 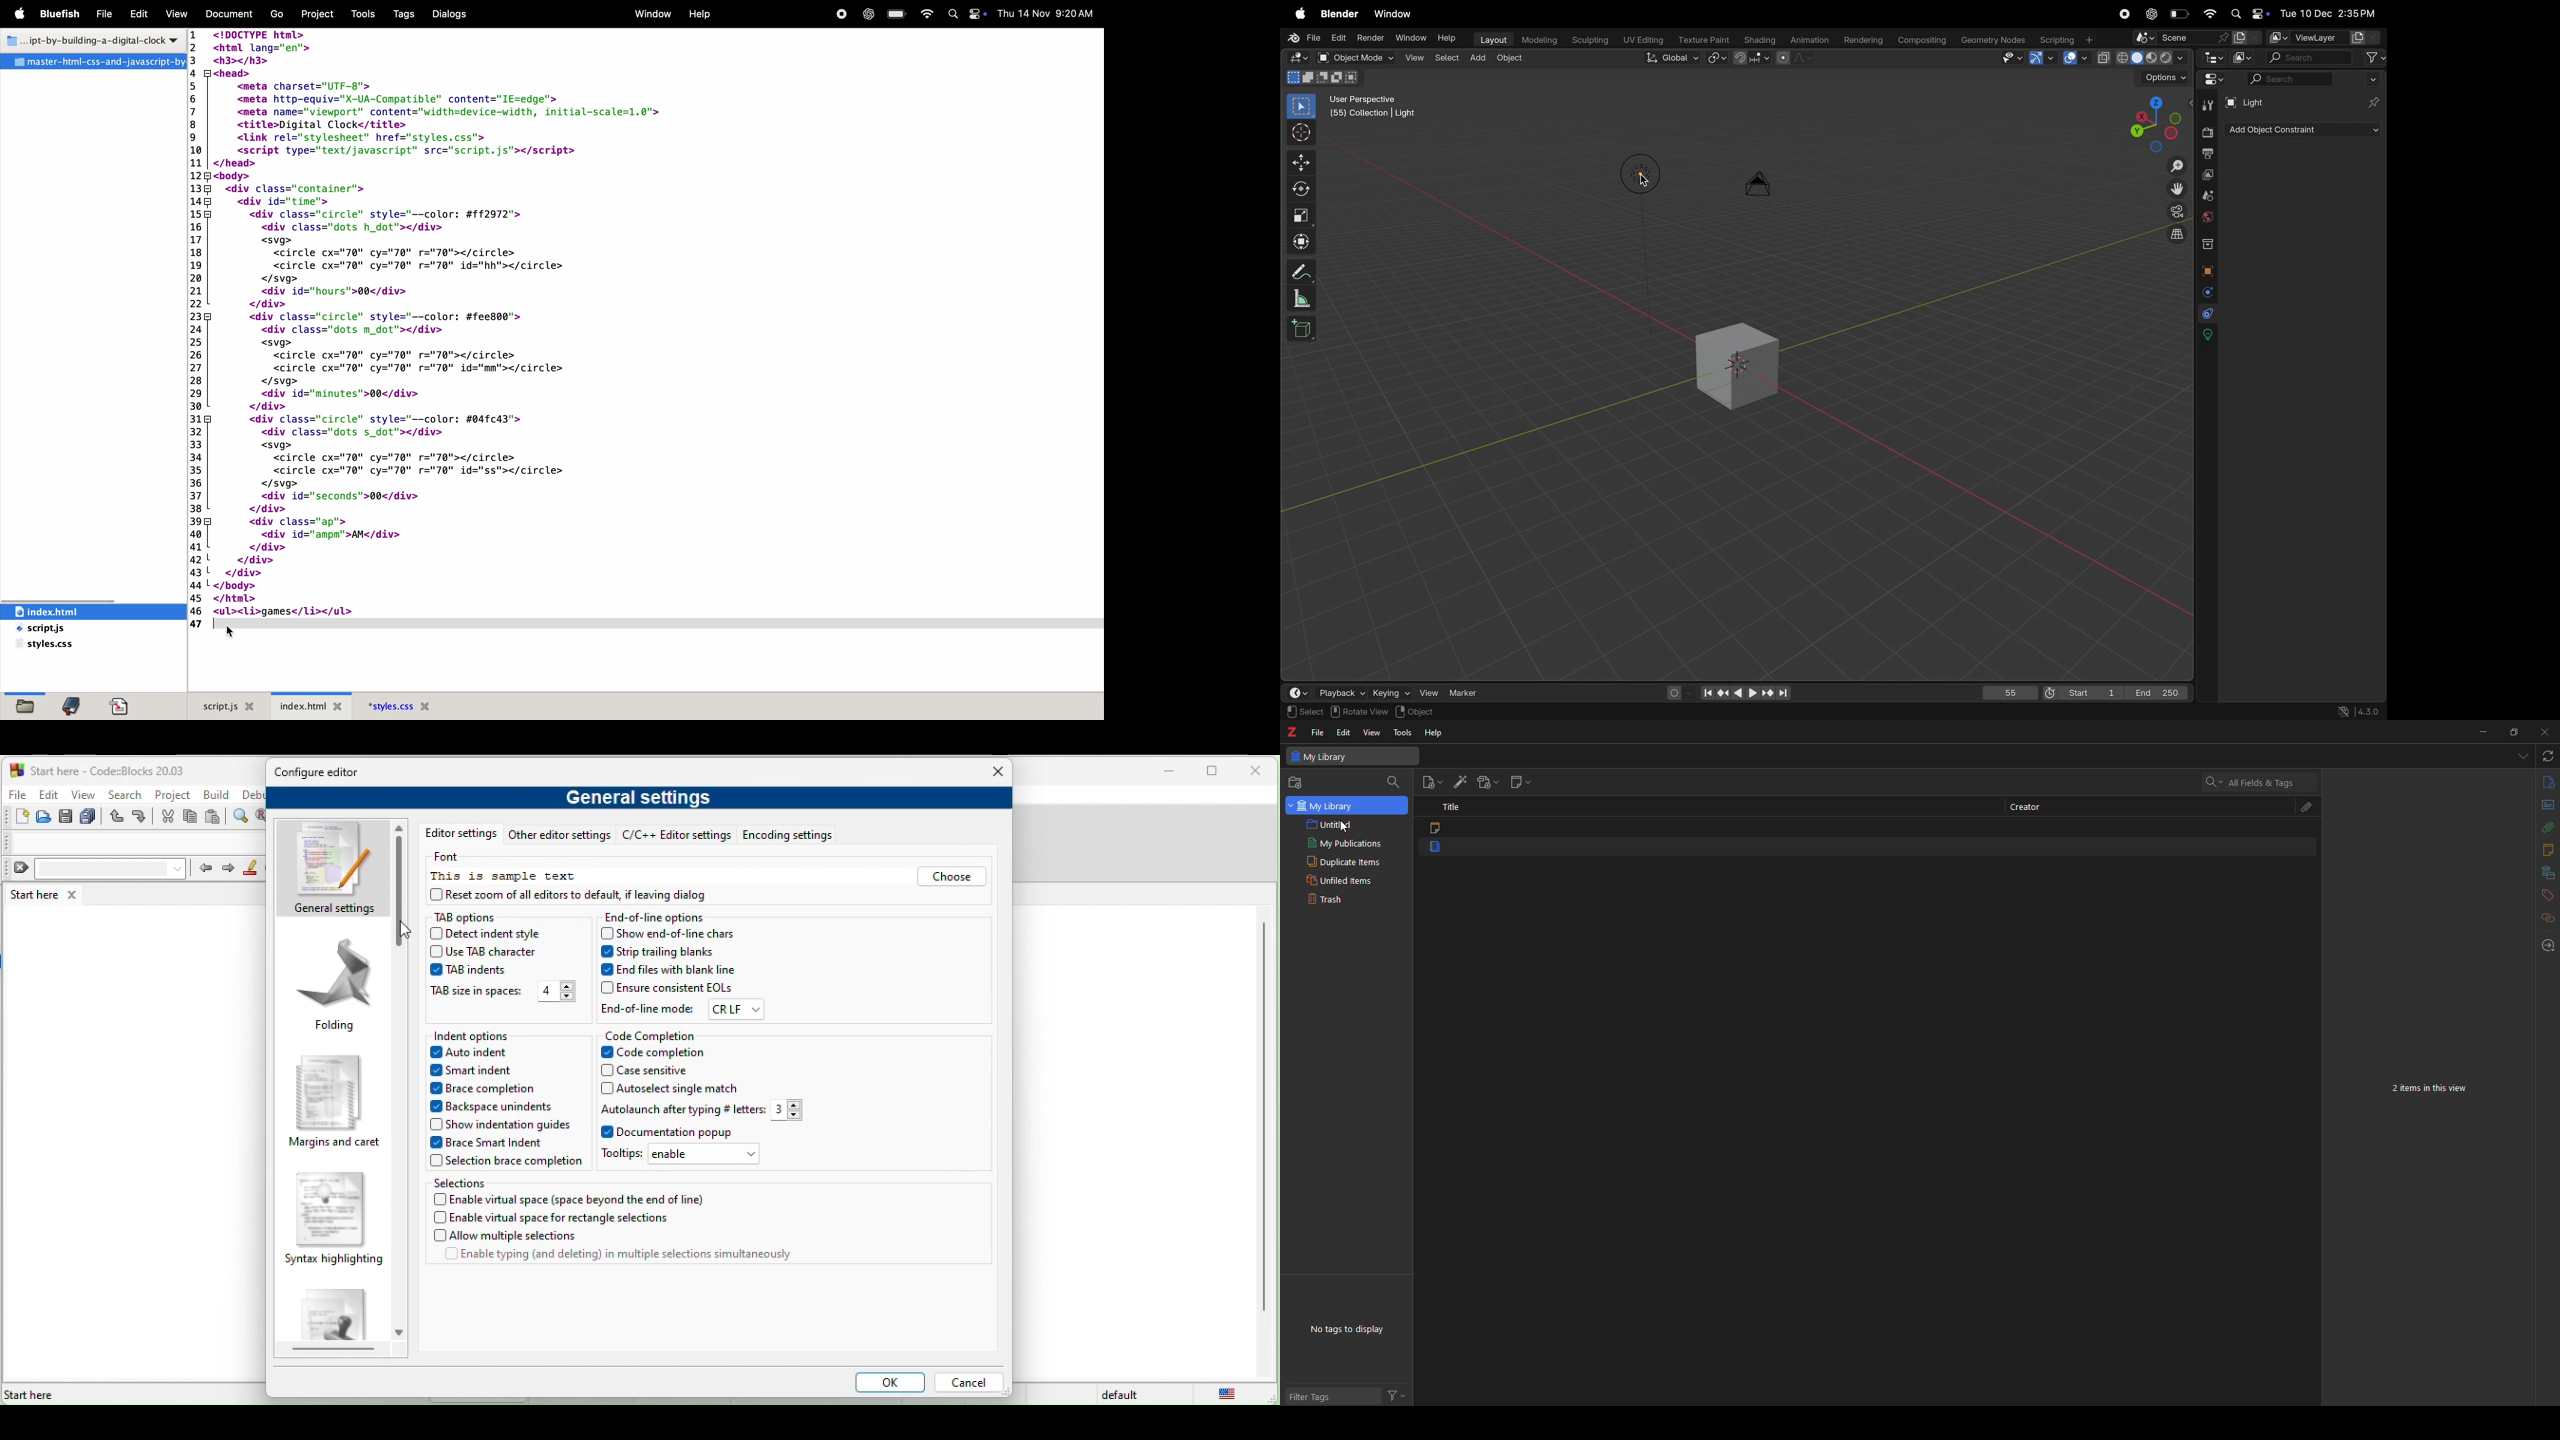 I want to click on apple menu, so click(x=1297, y=12).